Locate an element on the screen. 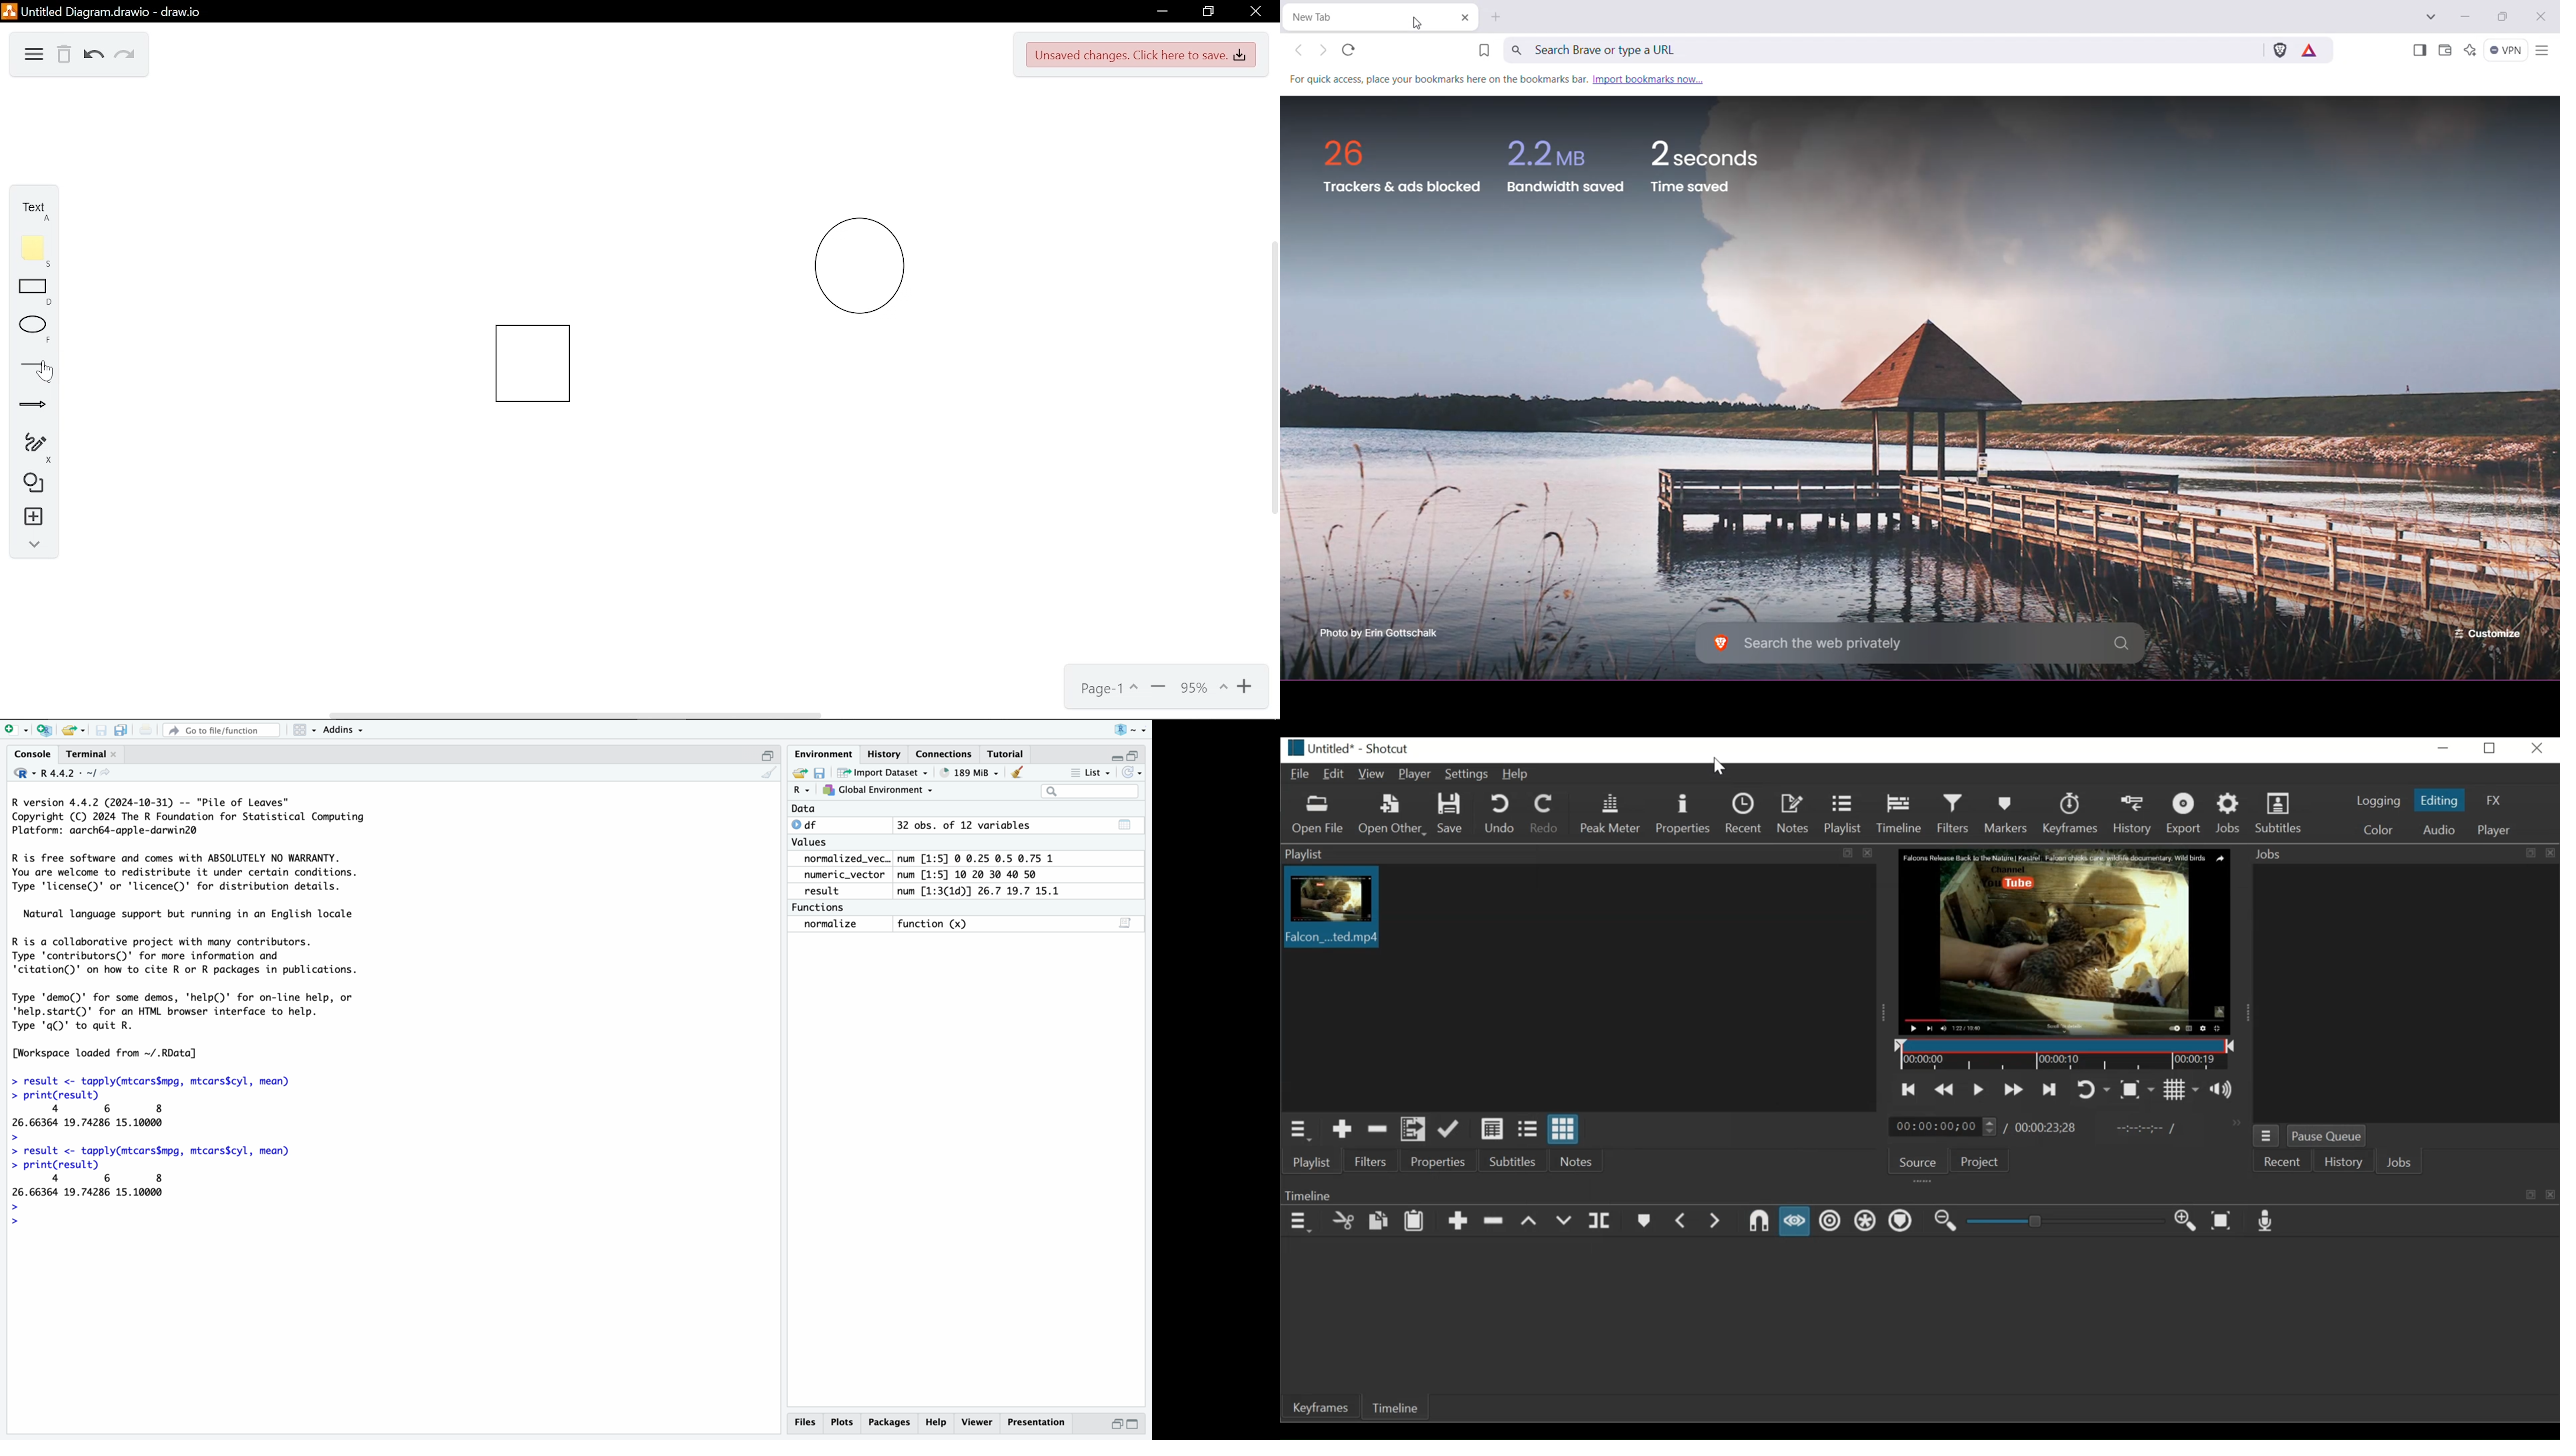 Image resolution: width=2576 pixels, height=1456 pixels. Project is located at coordinates (1131, 730).